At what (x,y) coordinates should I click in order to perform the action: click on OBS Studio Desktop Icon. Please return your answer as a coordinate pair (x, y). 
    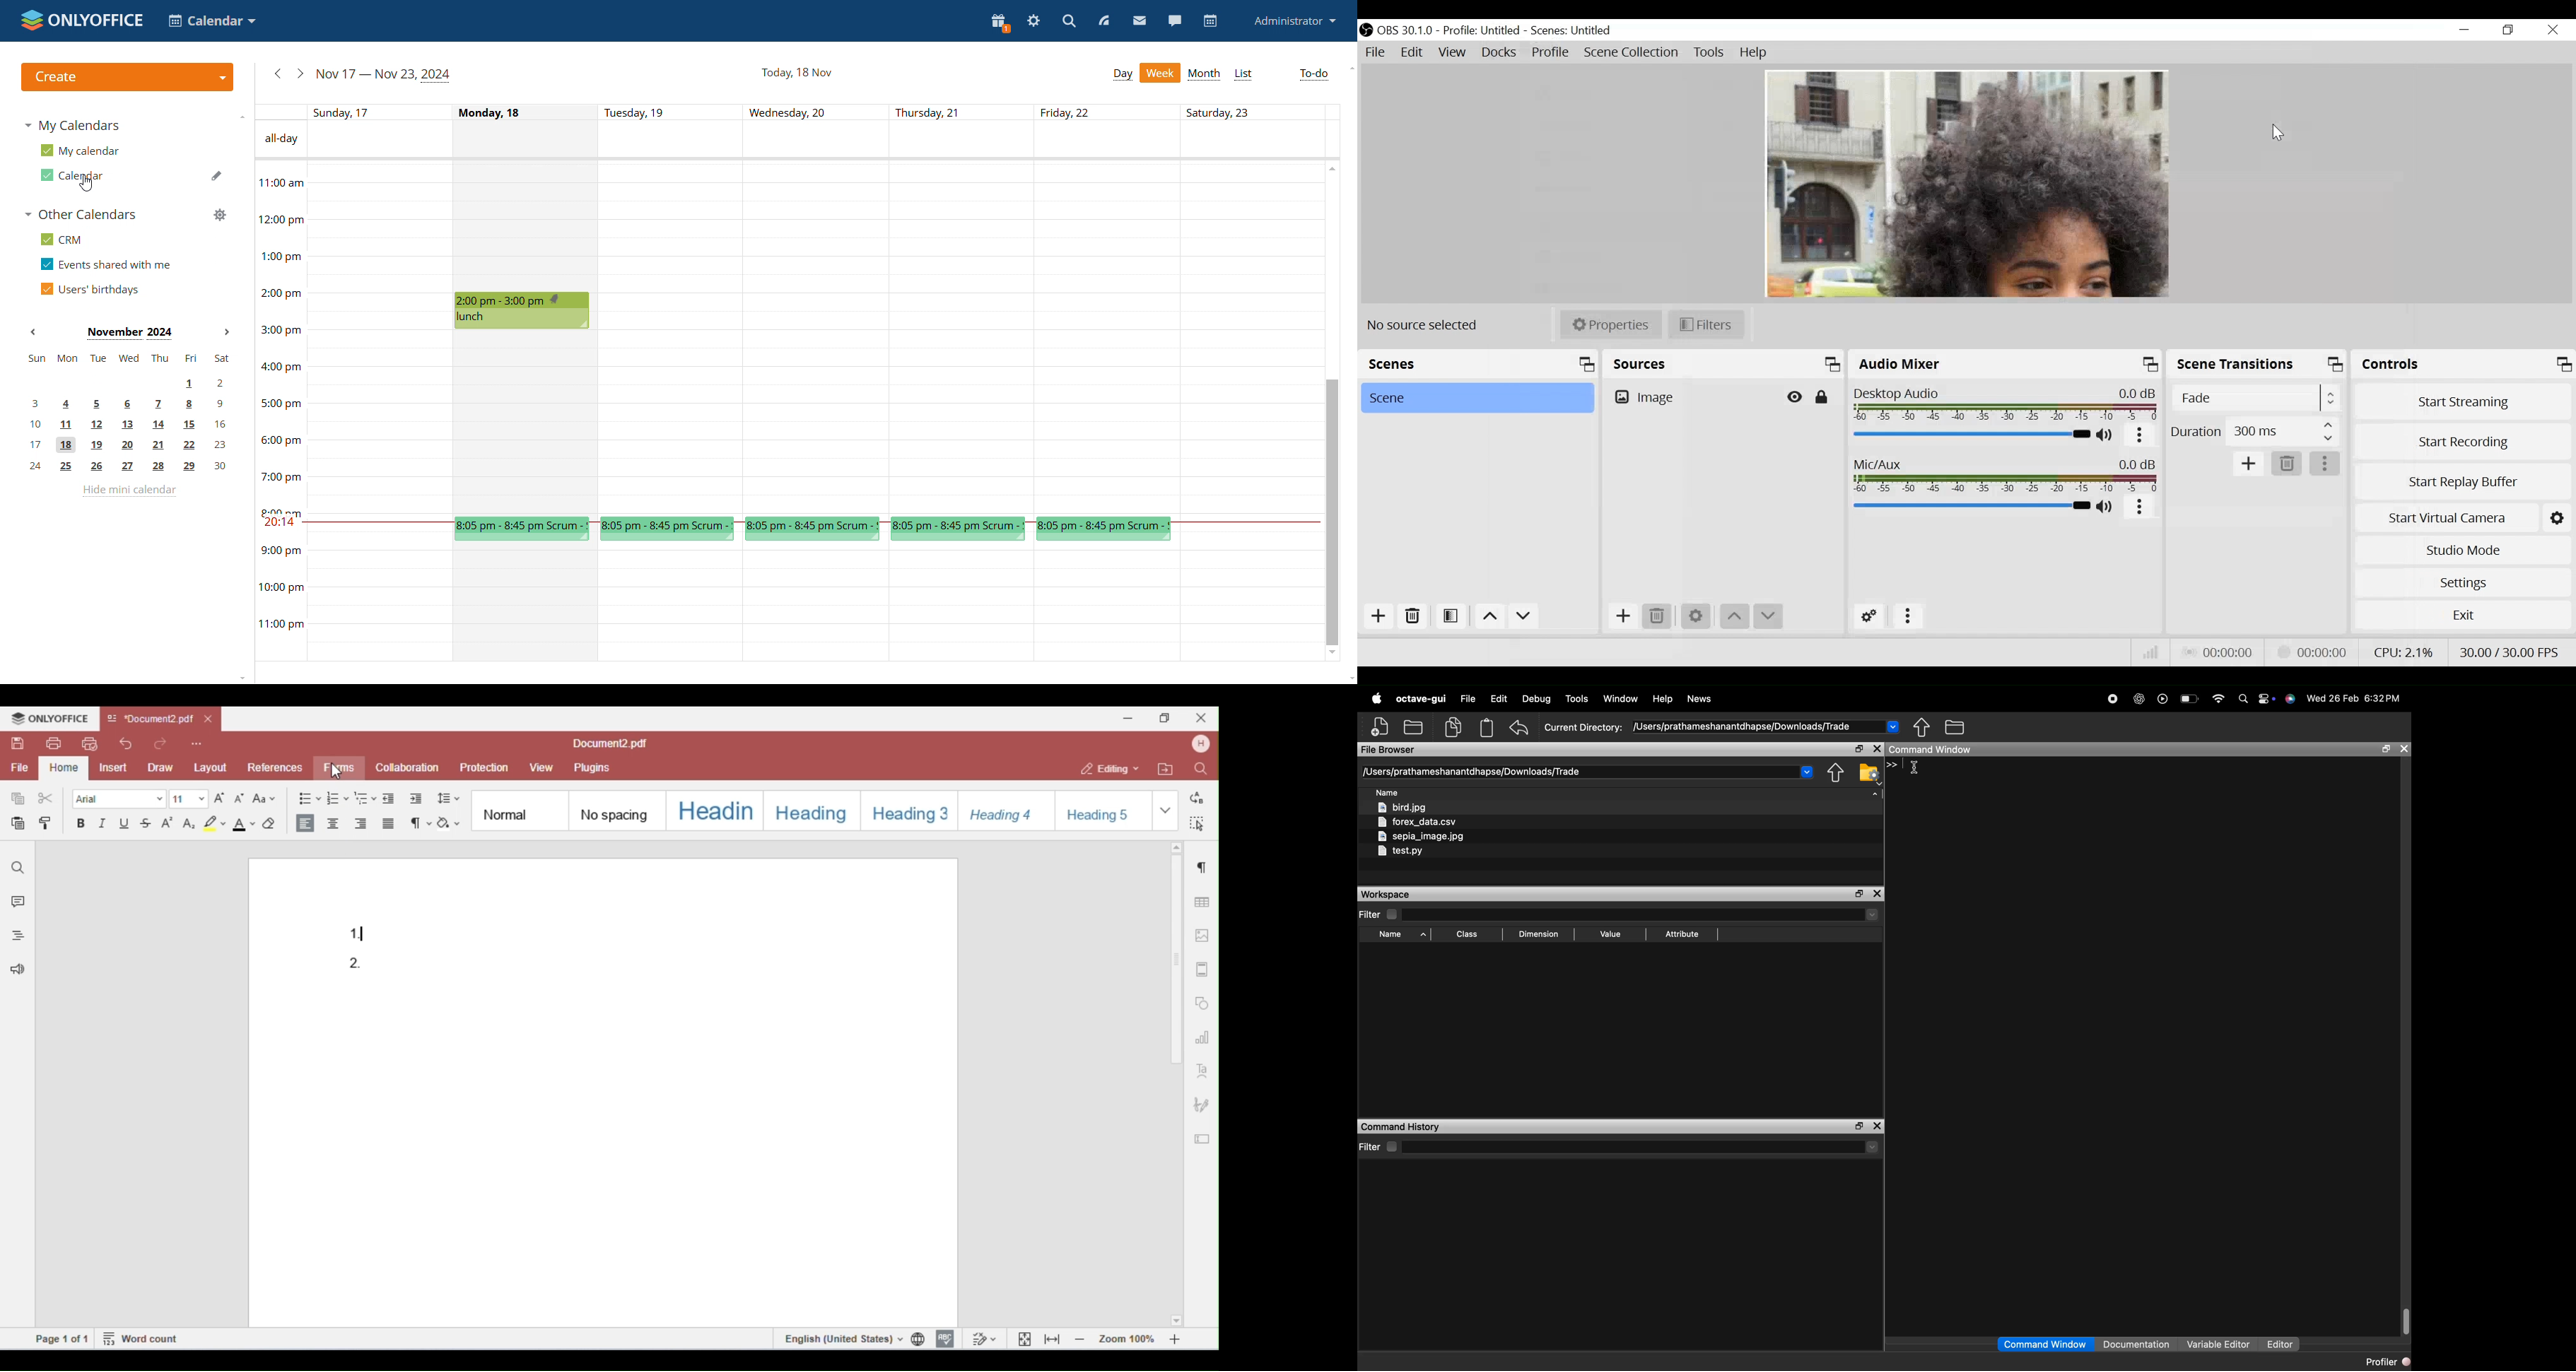
    Looking at the image, I should click on (1366, 28).